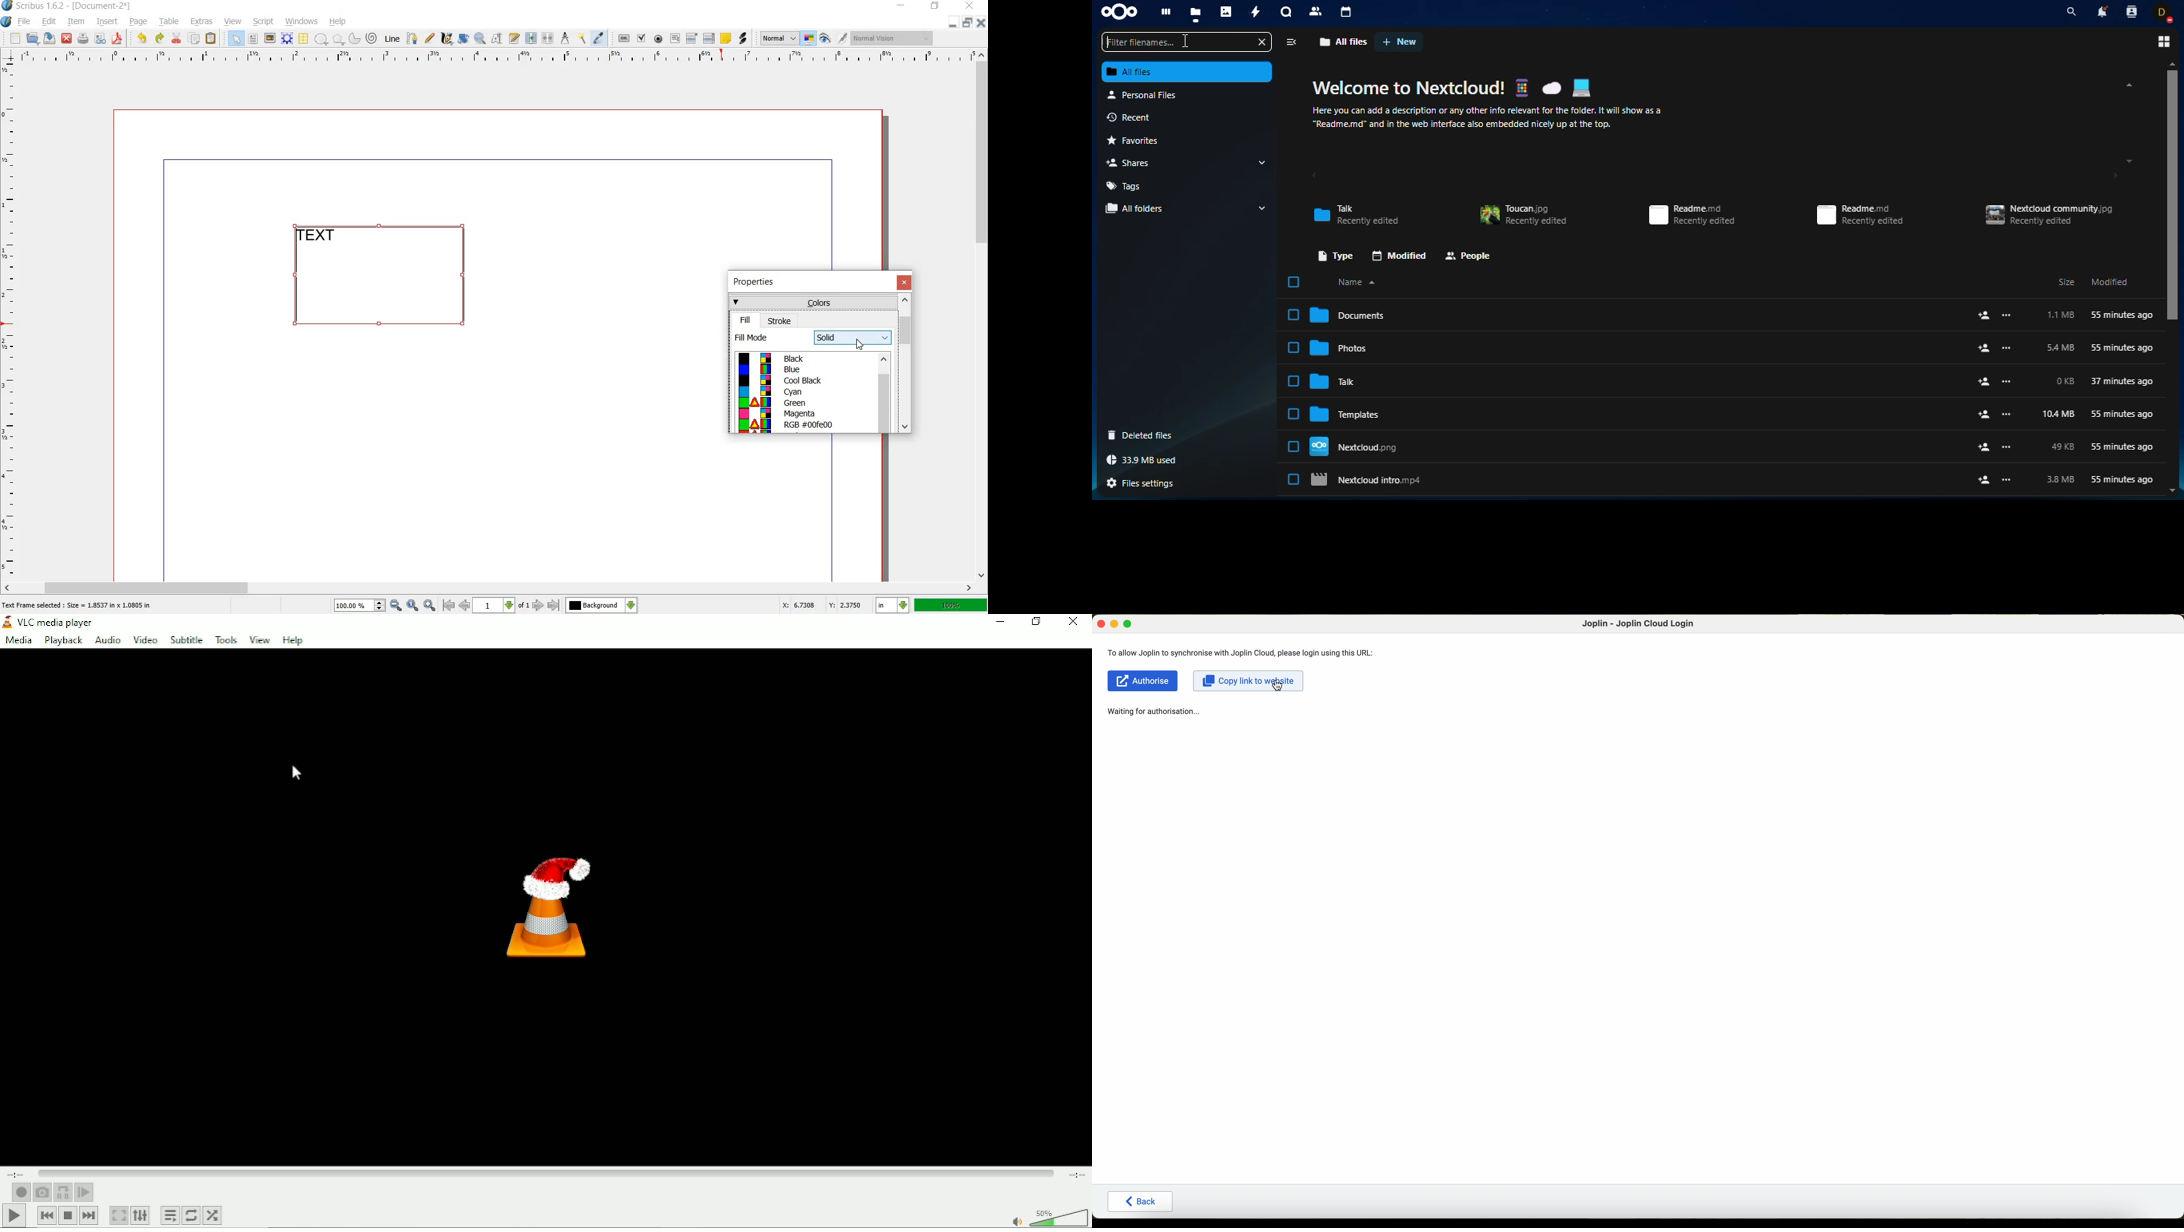  Describe the element at coordinates (755, 392) in the screenshot. I see `color palette` at that location.